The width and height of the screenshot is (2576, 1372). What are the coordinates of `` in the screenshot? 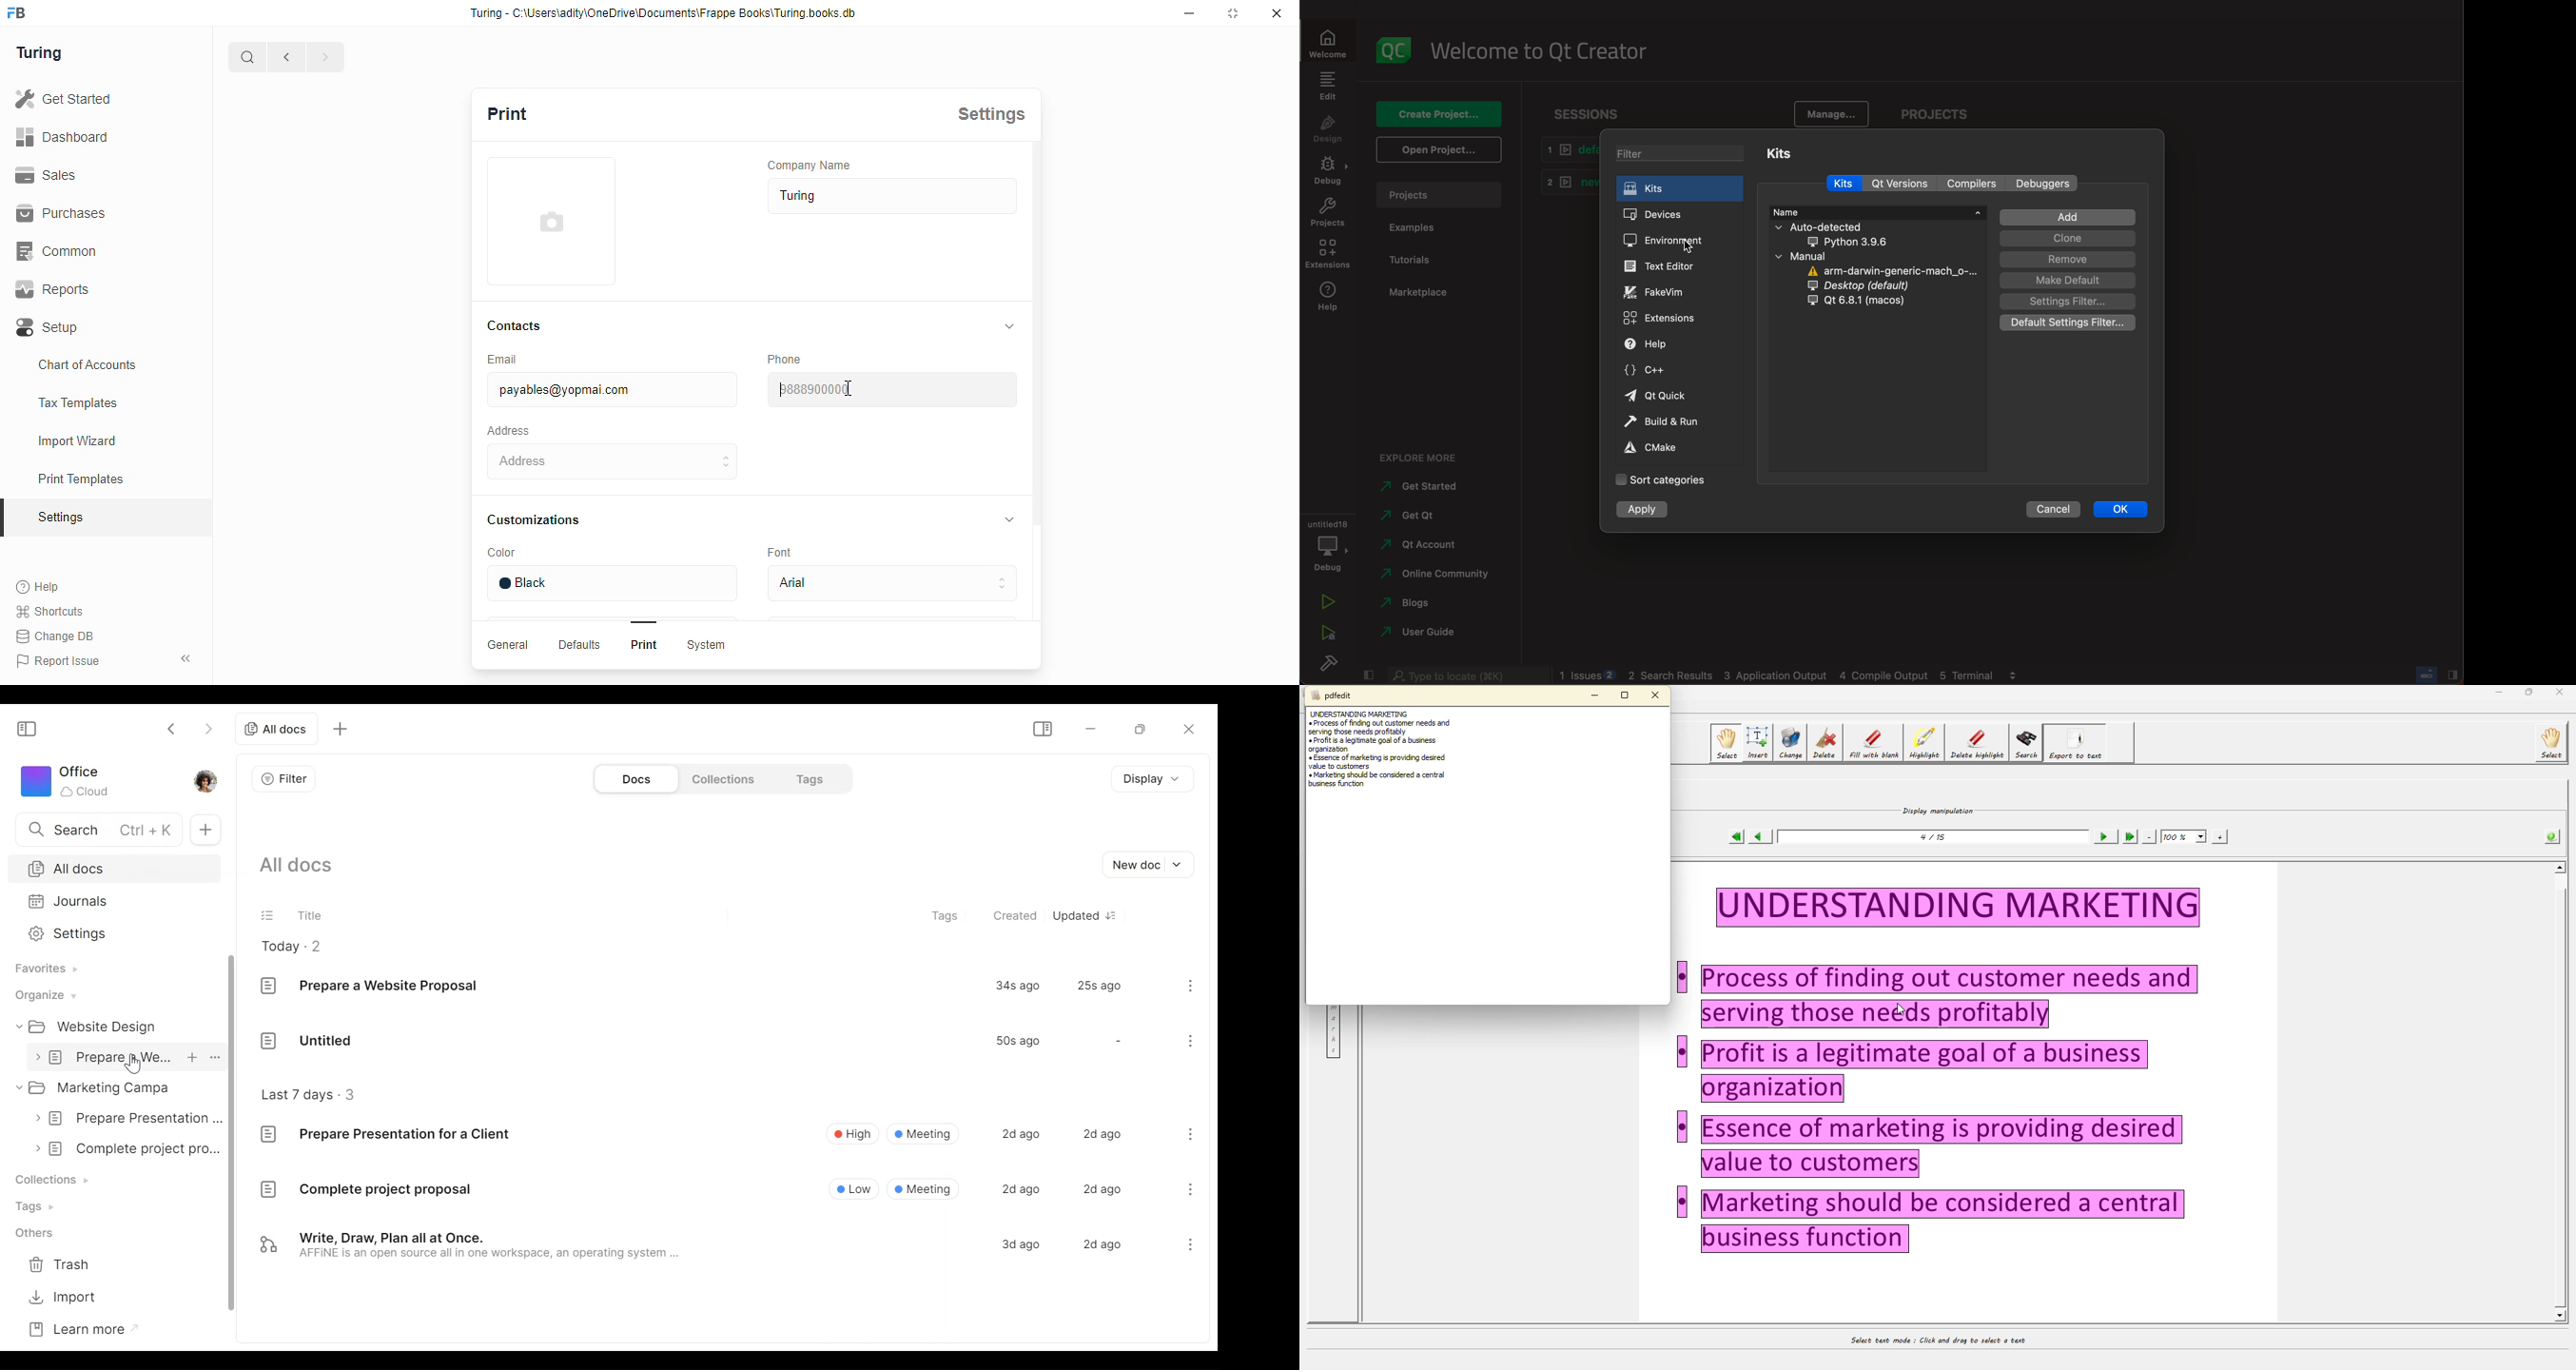 It's located at (1684, 978).